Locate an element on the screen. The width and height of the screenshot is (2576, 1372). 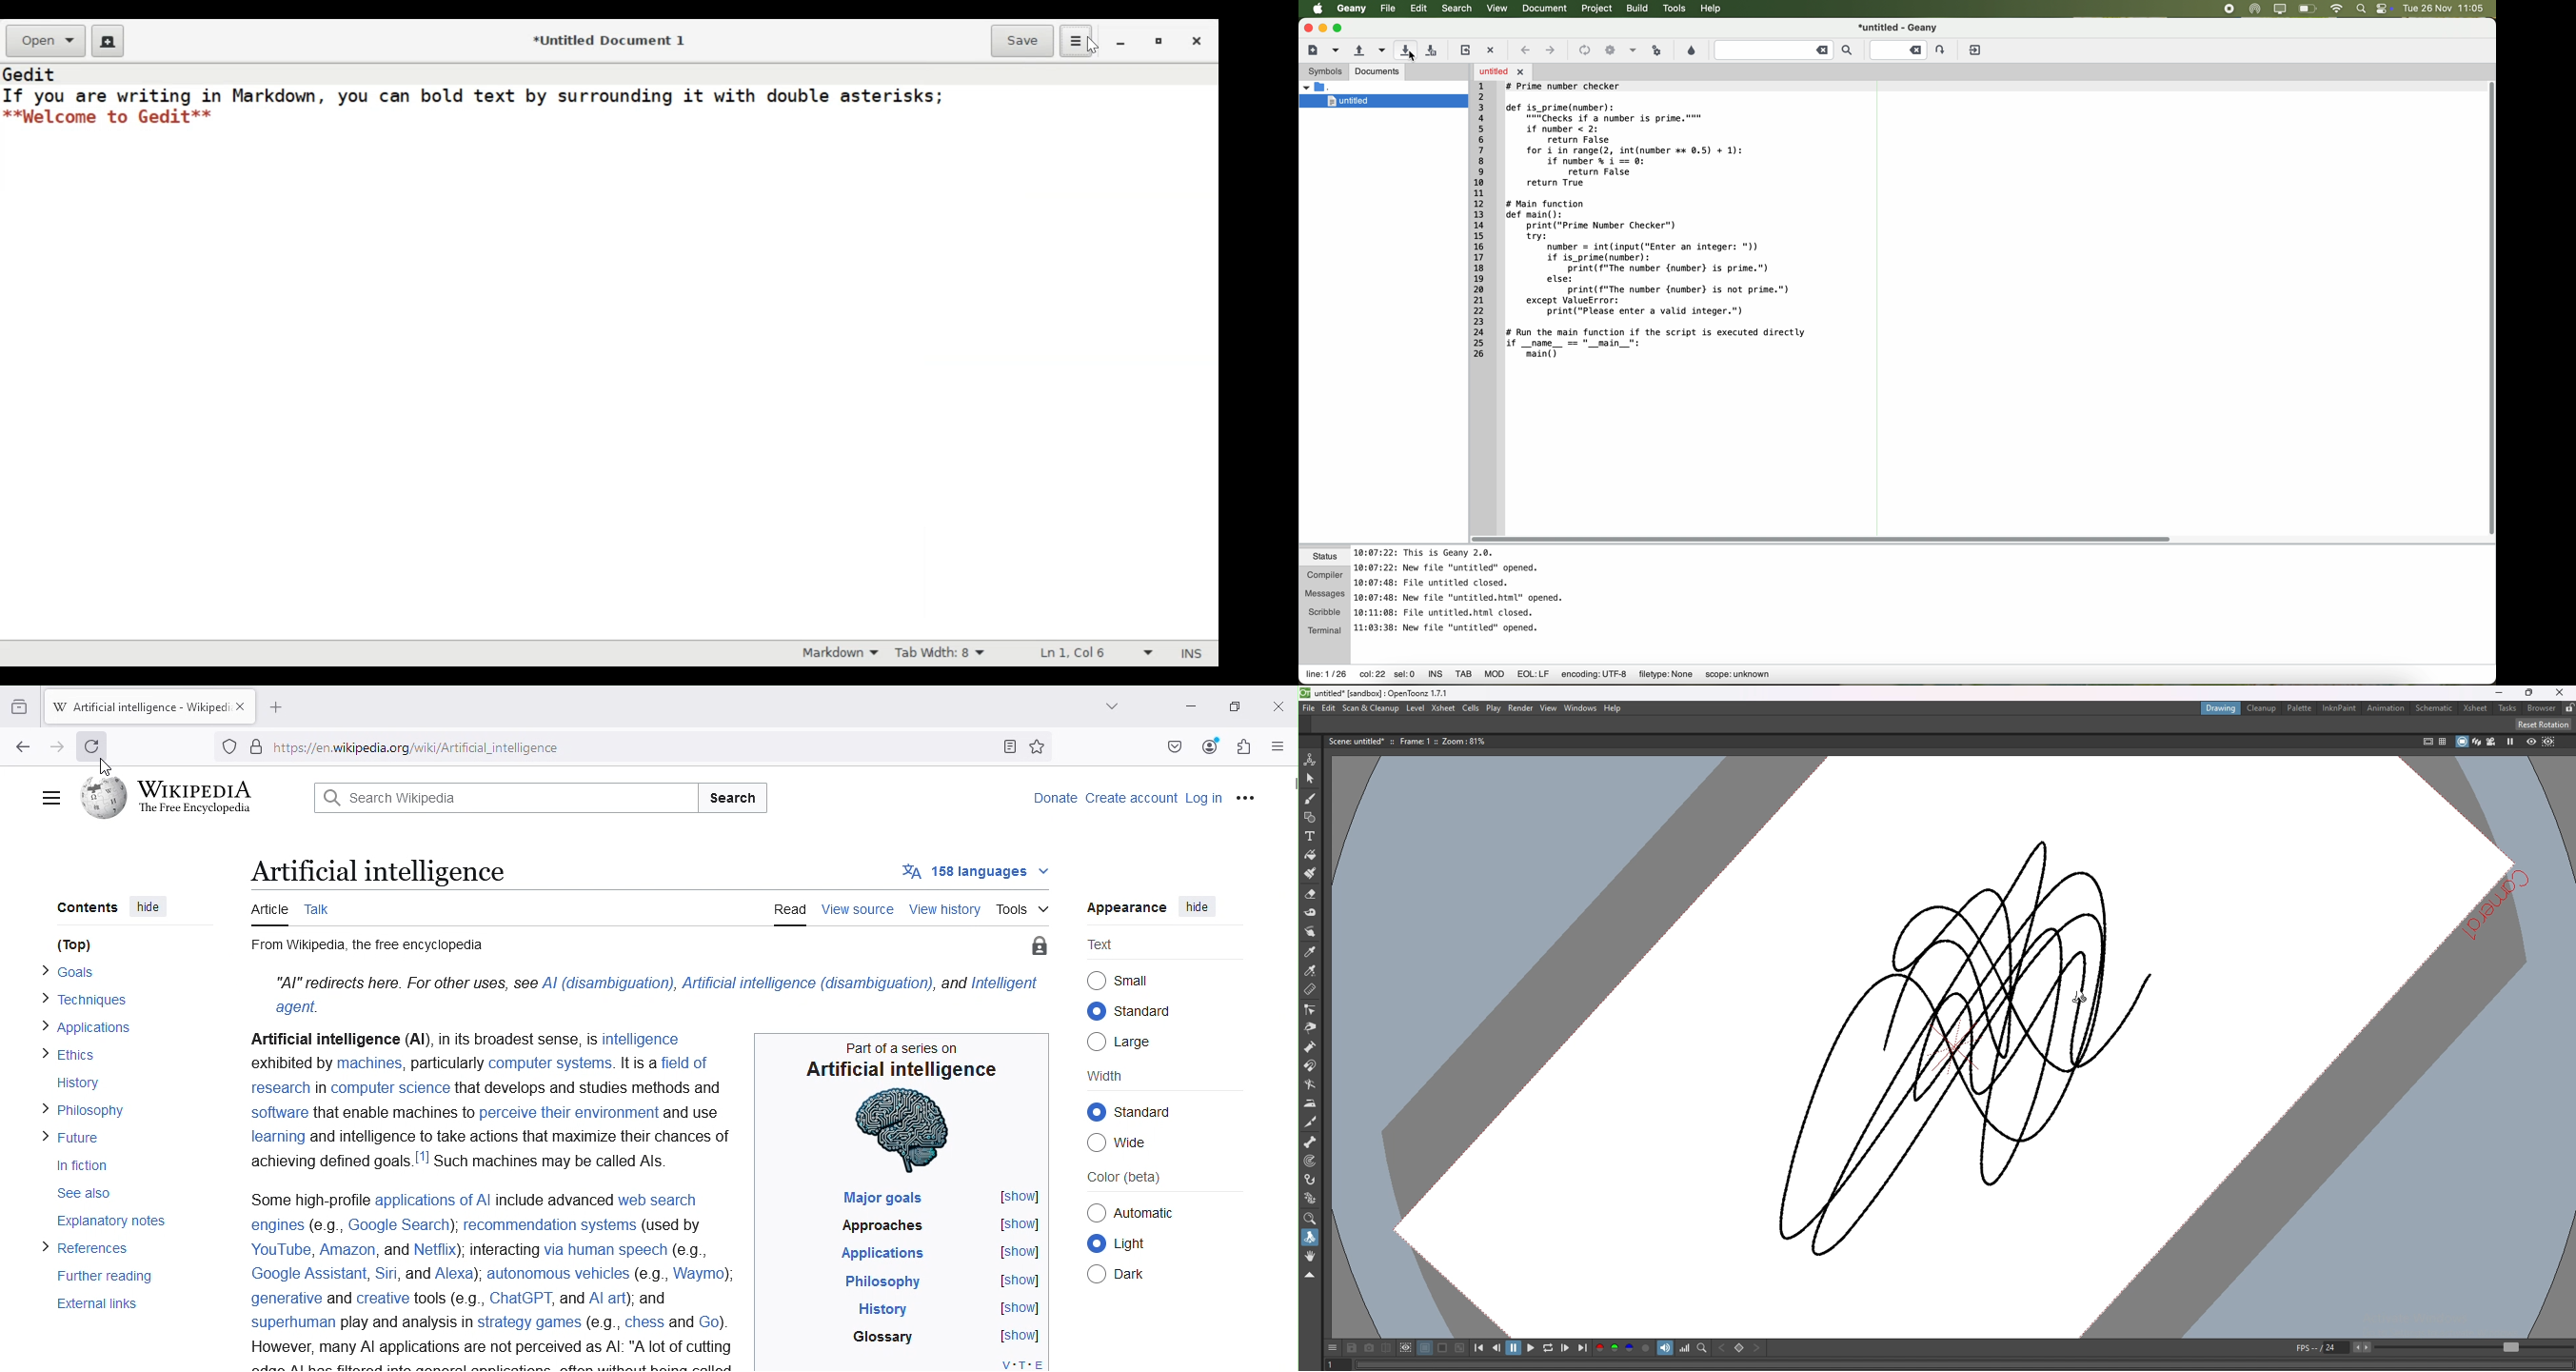
research in computer science is located at coordinates (348, 1088).